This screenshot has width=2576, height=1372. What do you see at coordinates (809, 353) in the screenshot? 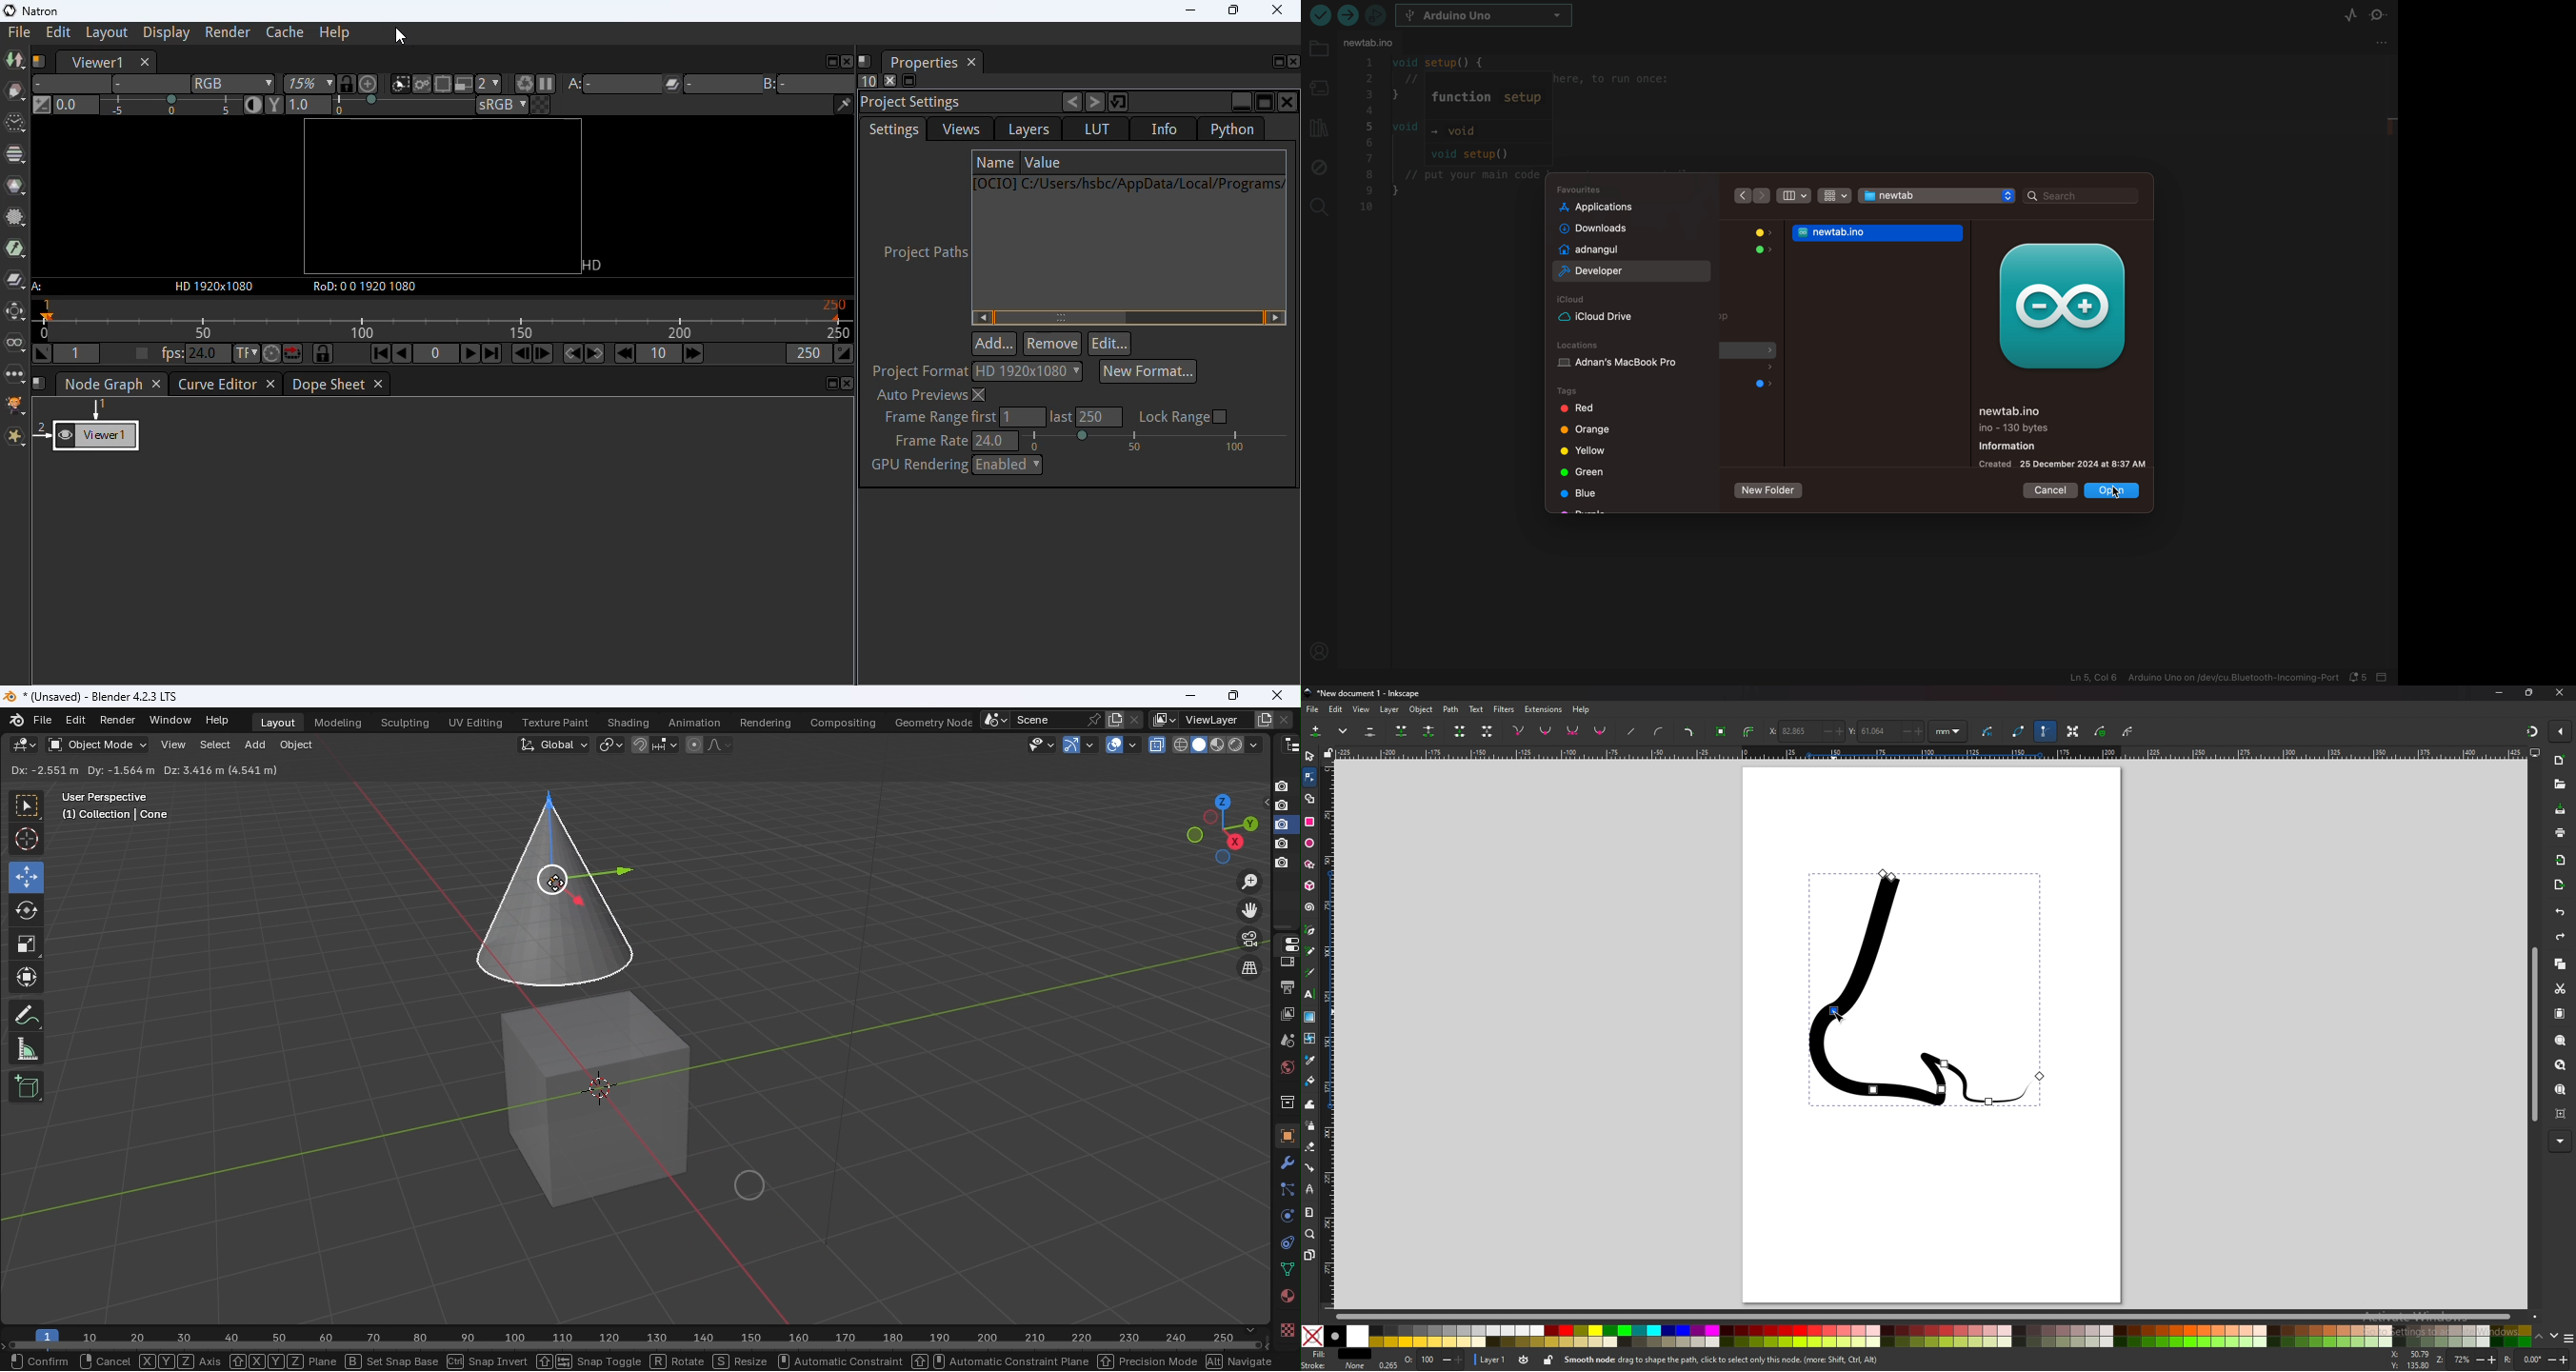
I see `the playback out point` at bounding box center [809, 353].